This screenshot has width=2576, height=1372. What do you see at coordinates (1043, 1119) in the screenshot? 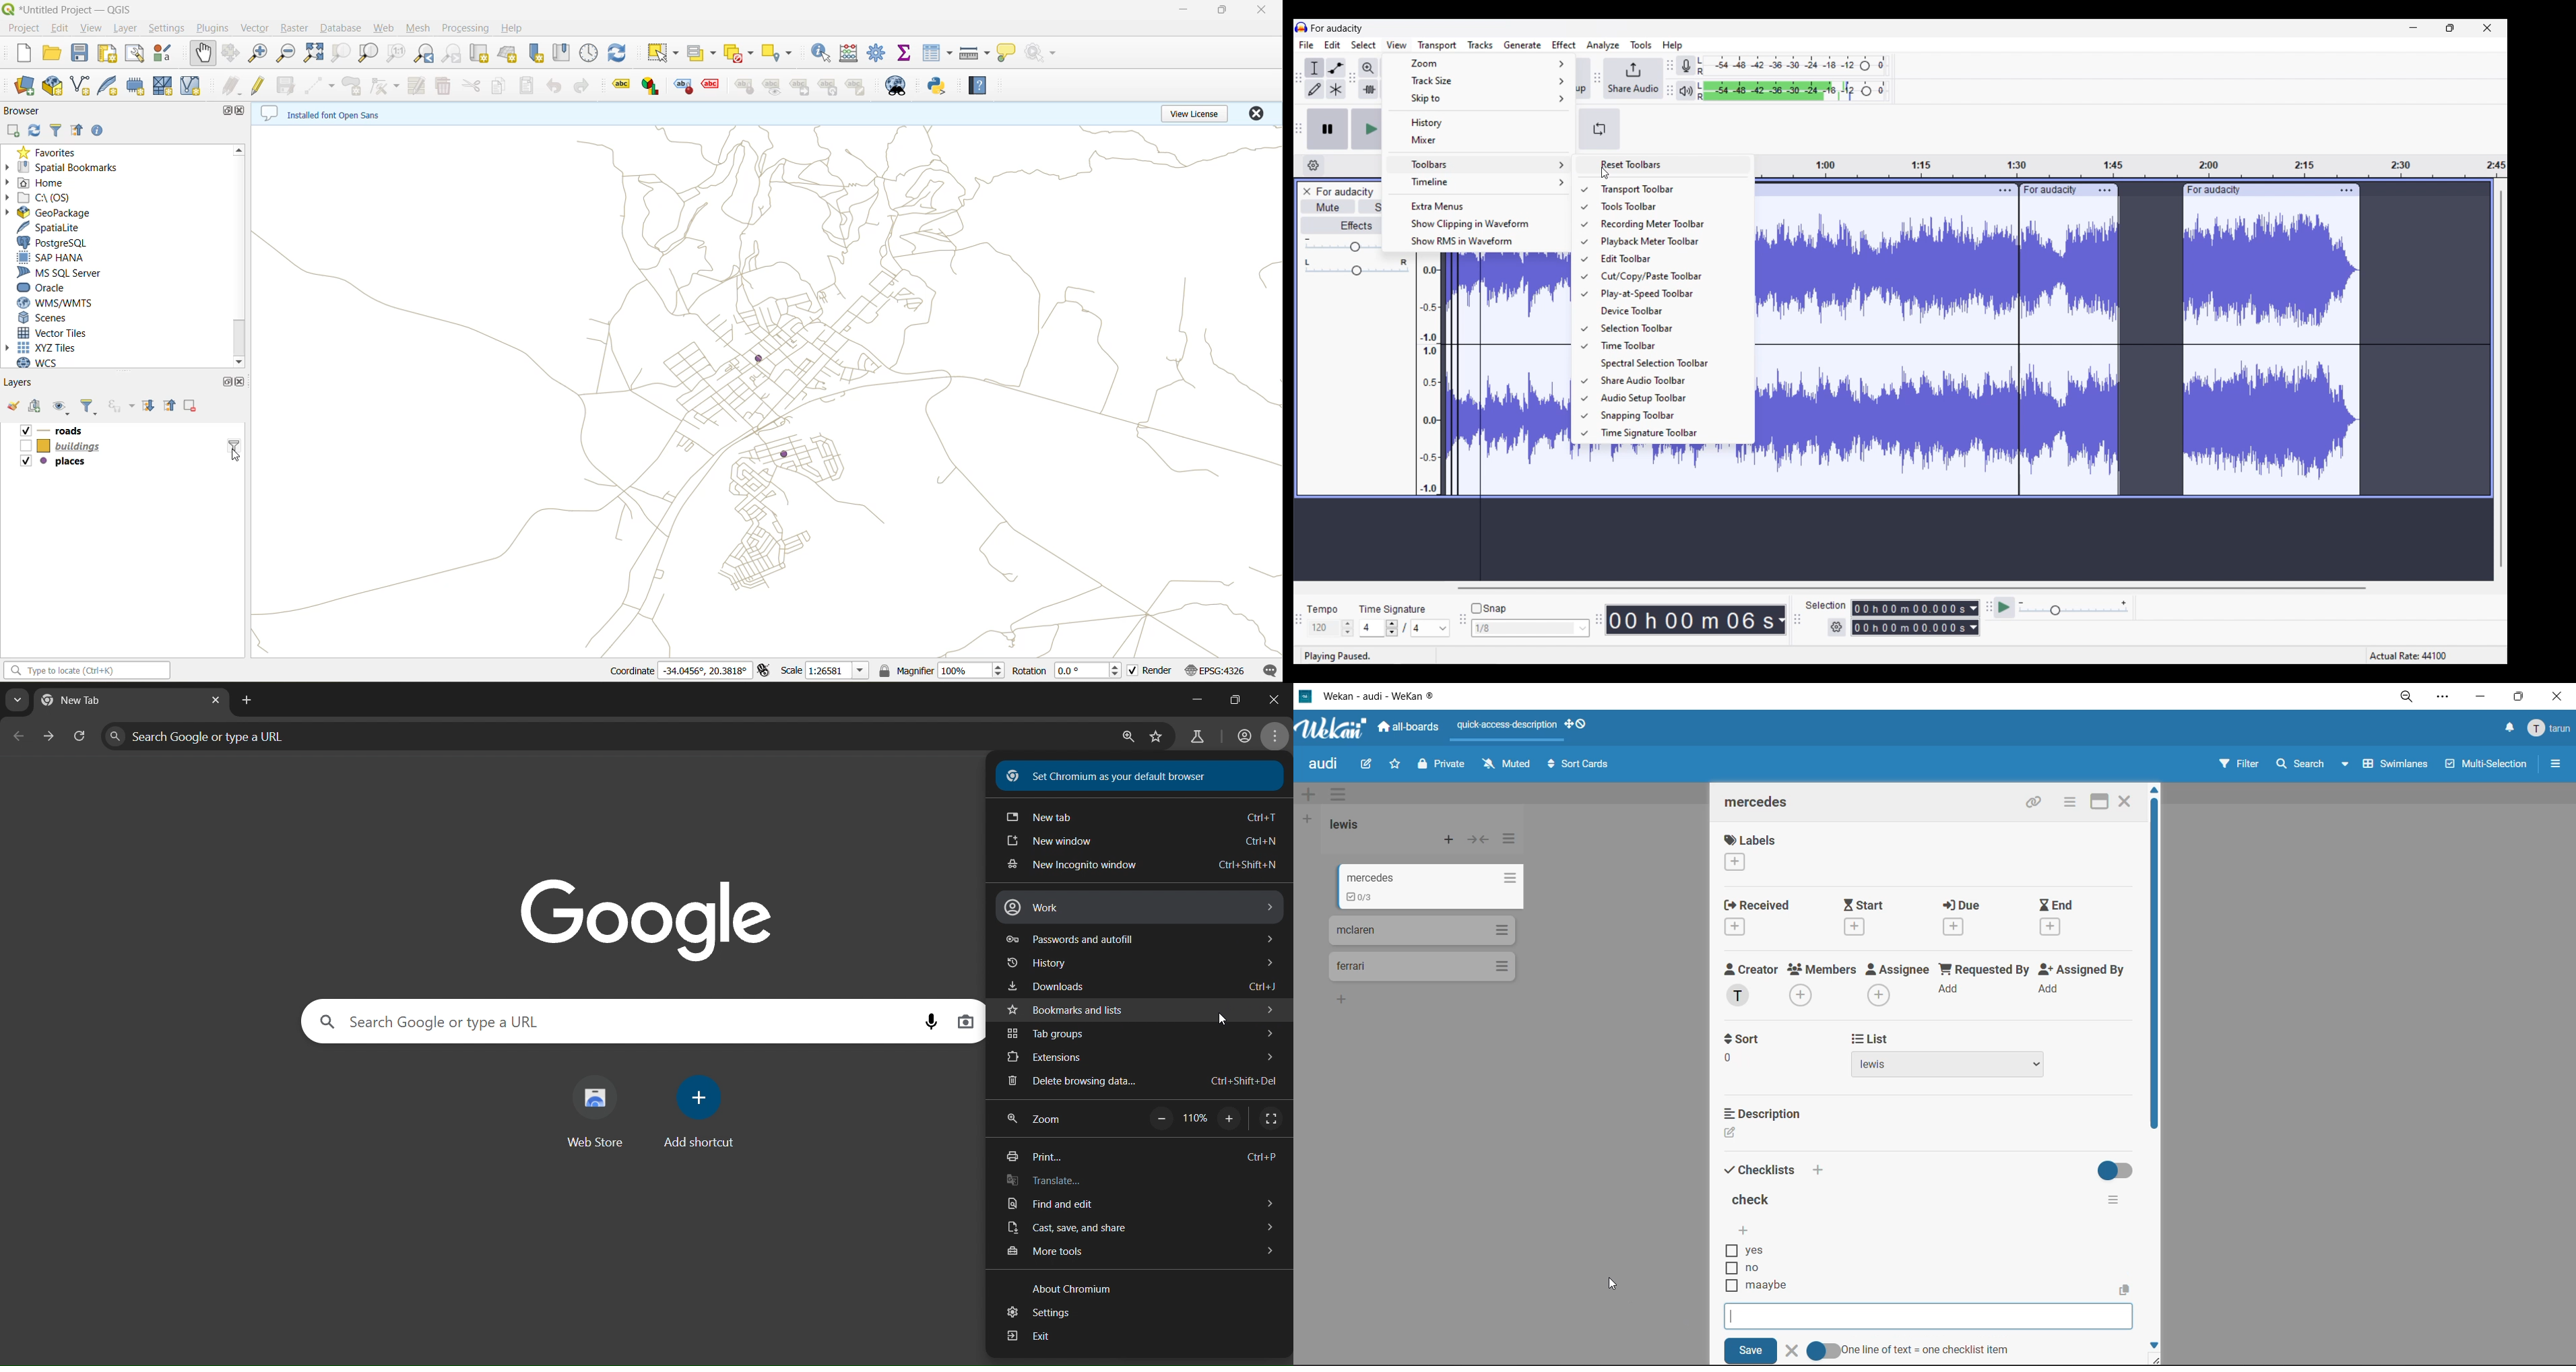
I see `zoom ` at bounding box center [1043, 1119].